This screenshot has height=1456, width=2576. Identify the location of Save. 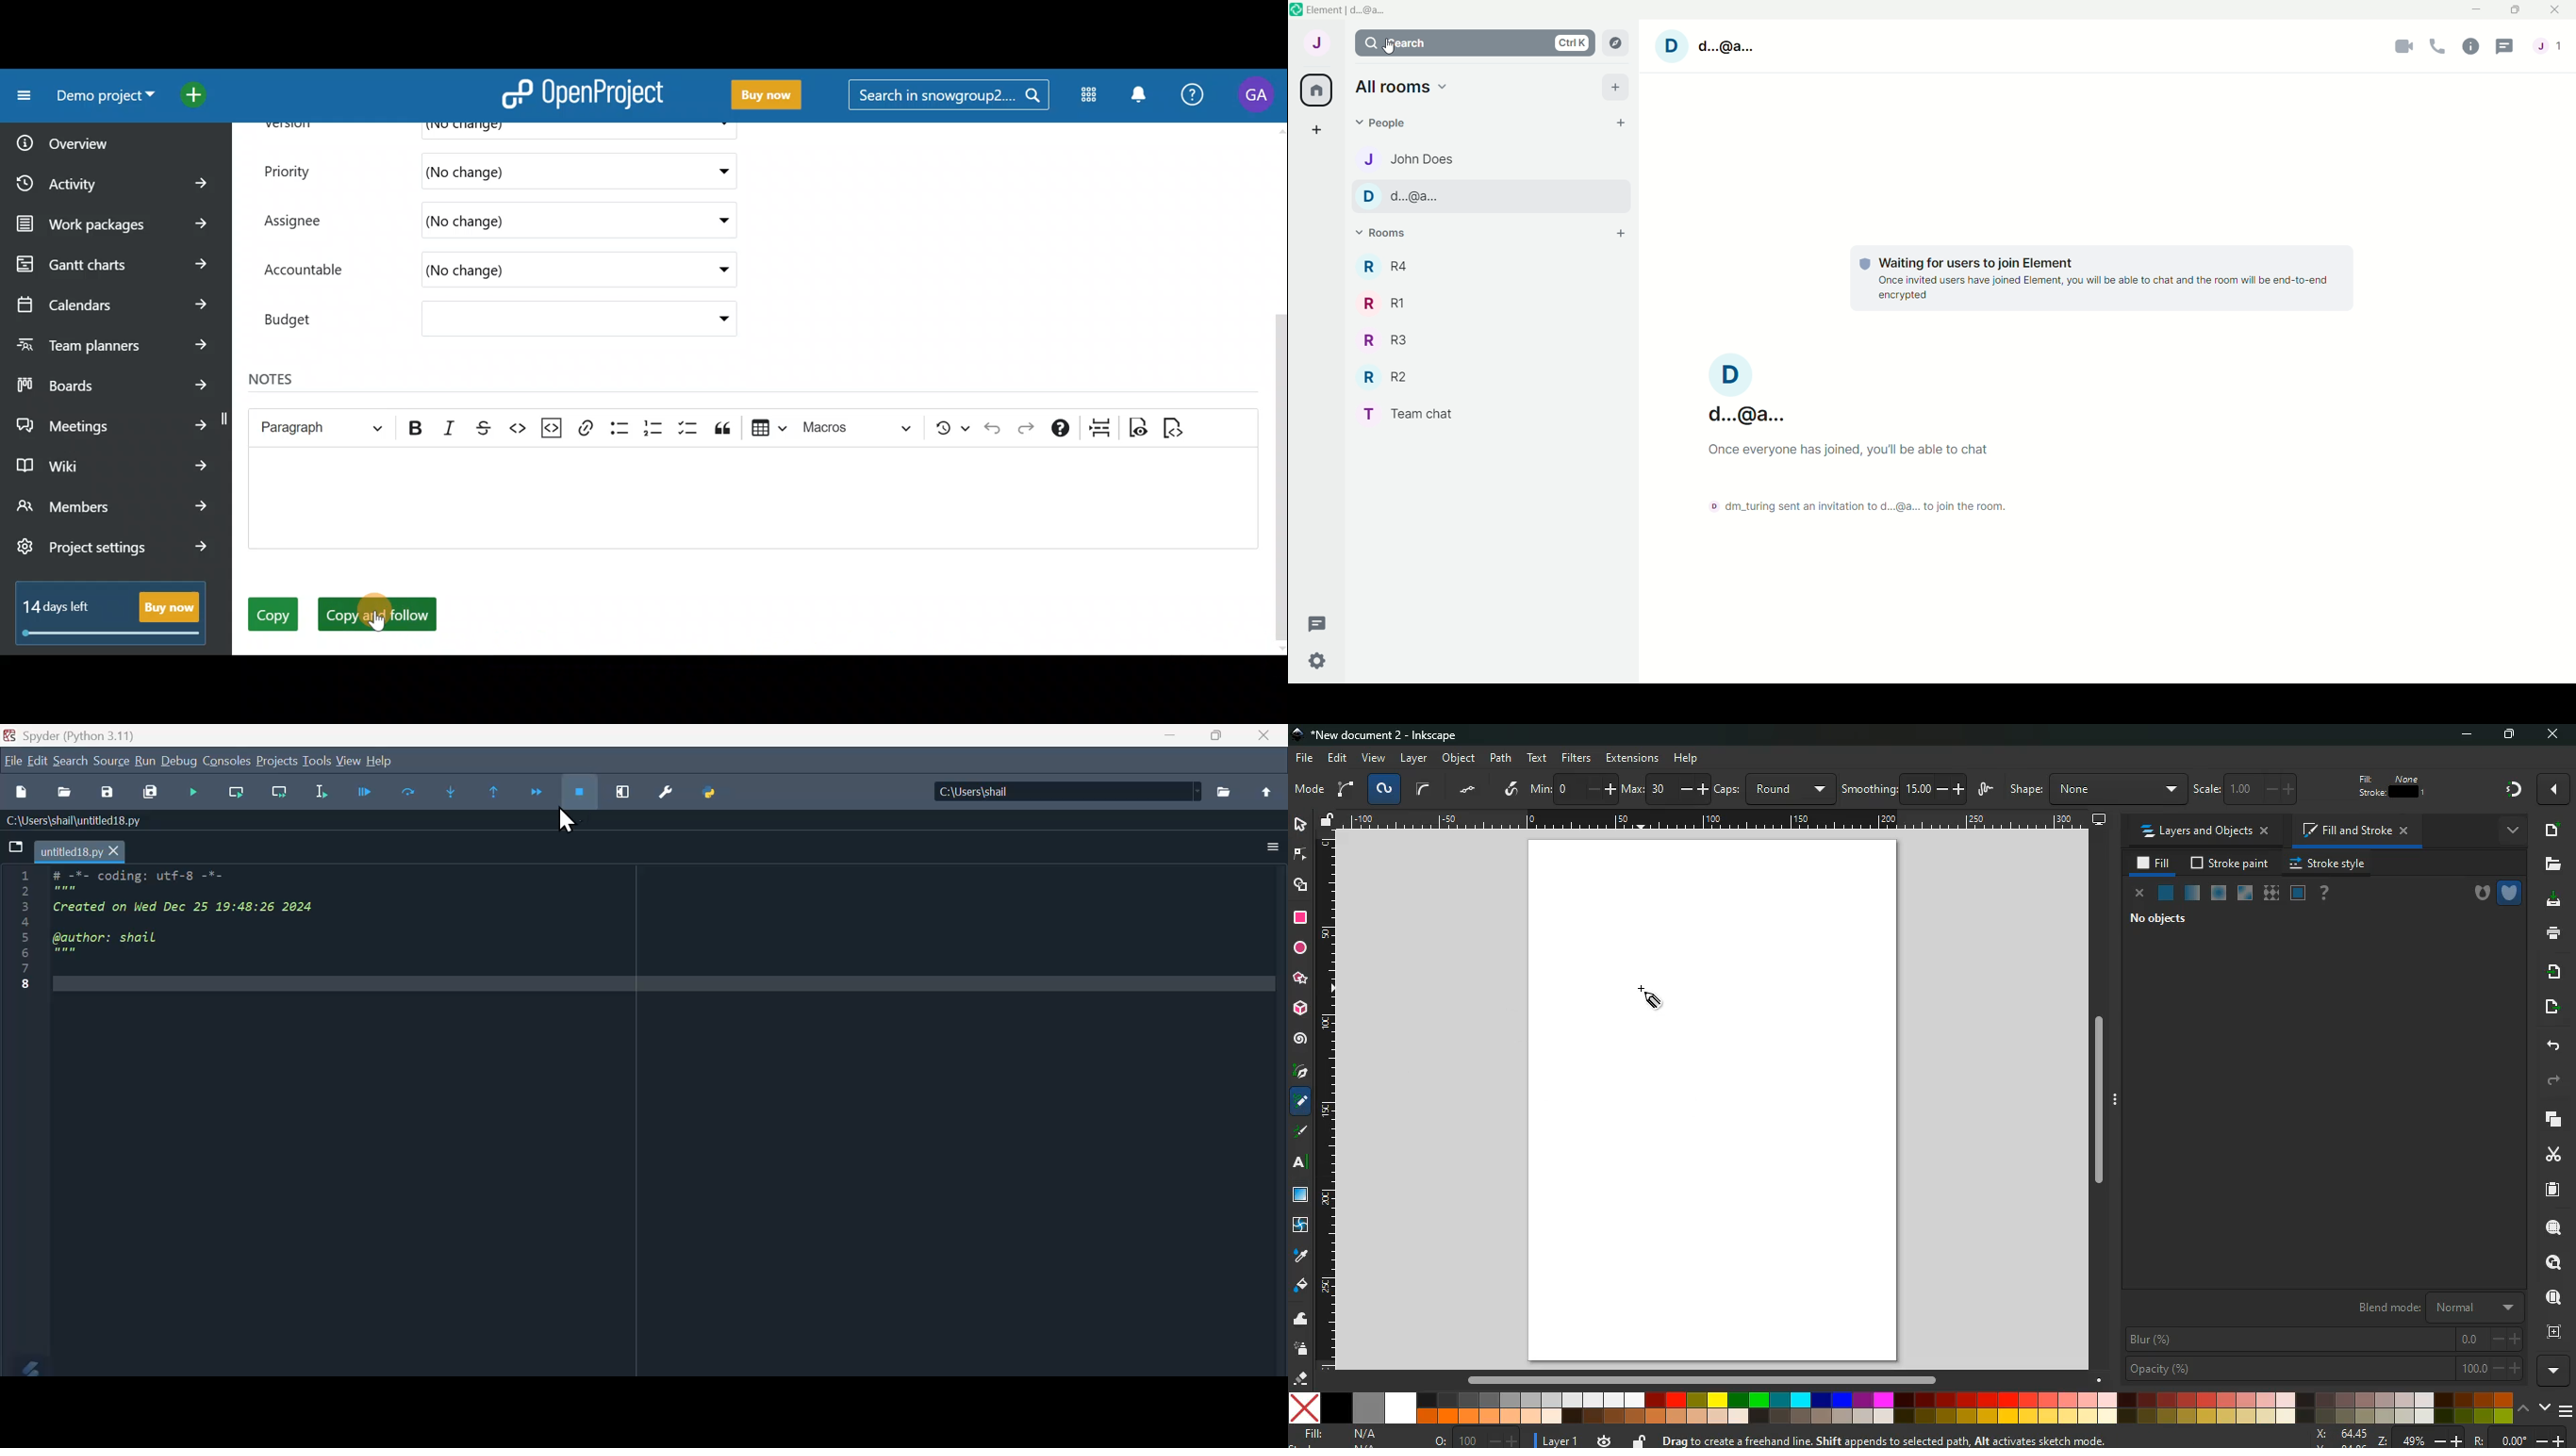
(108, 792).